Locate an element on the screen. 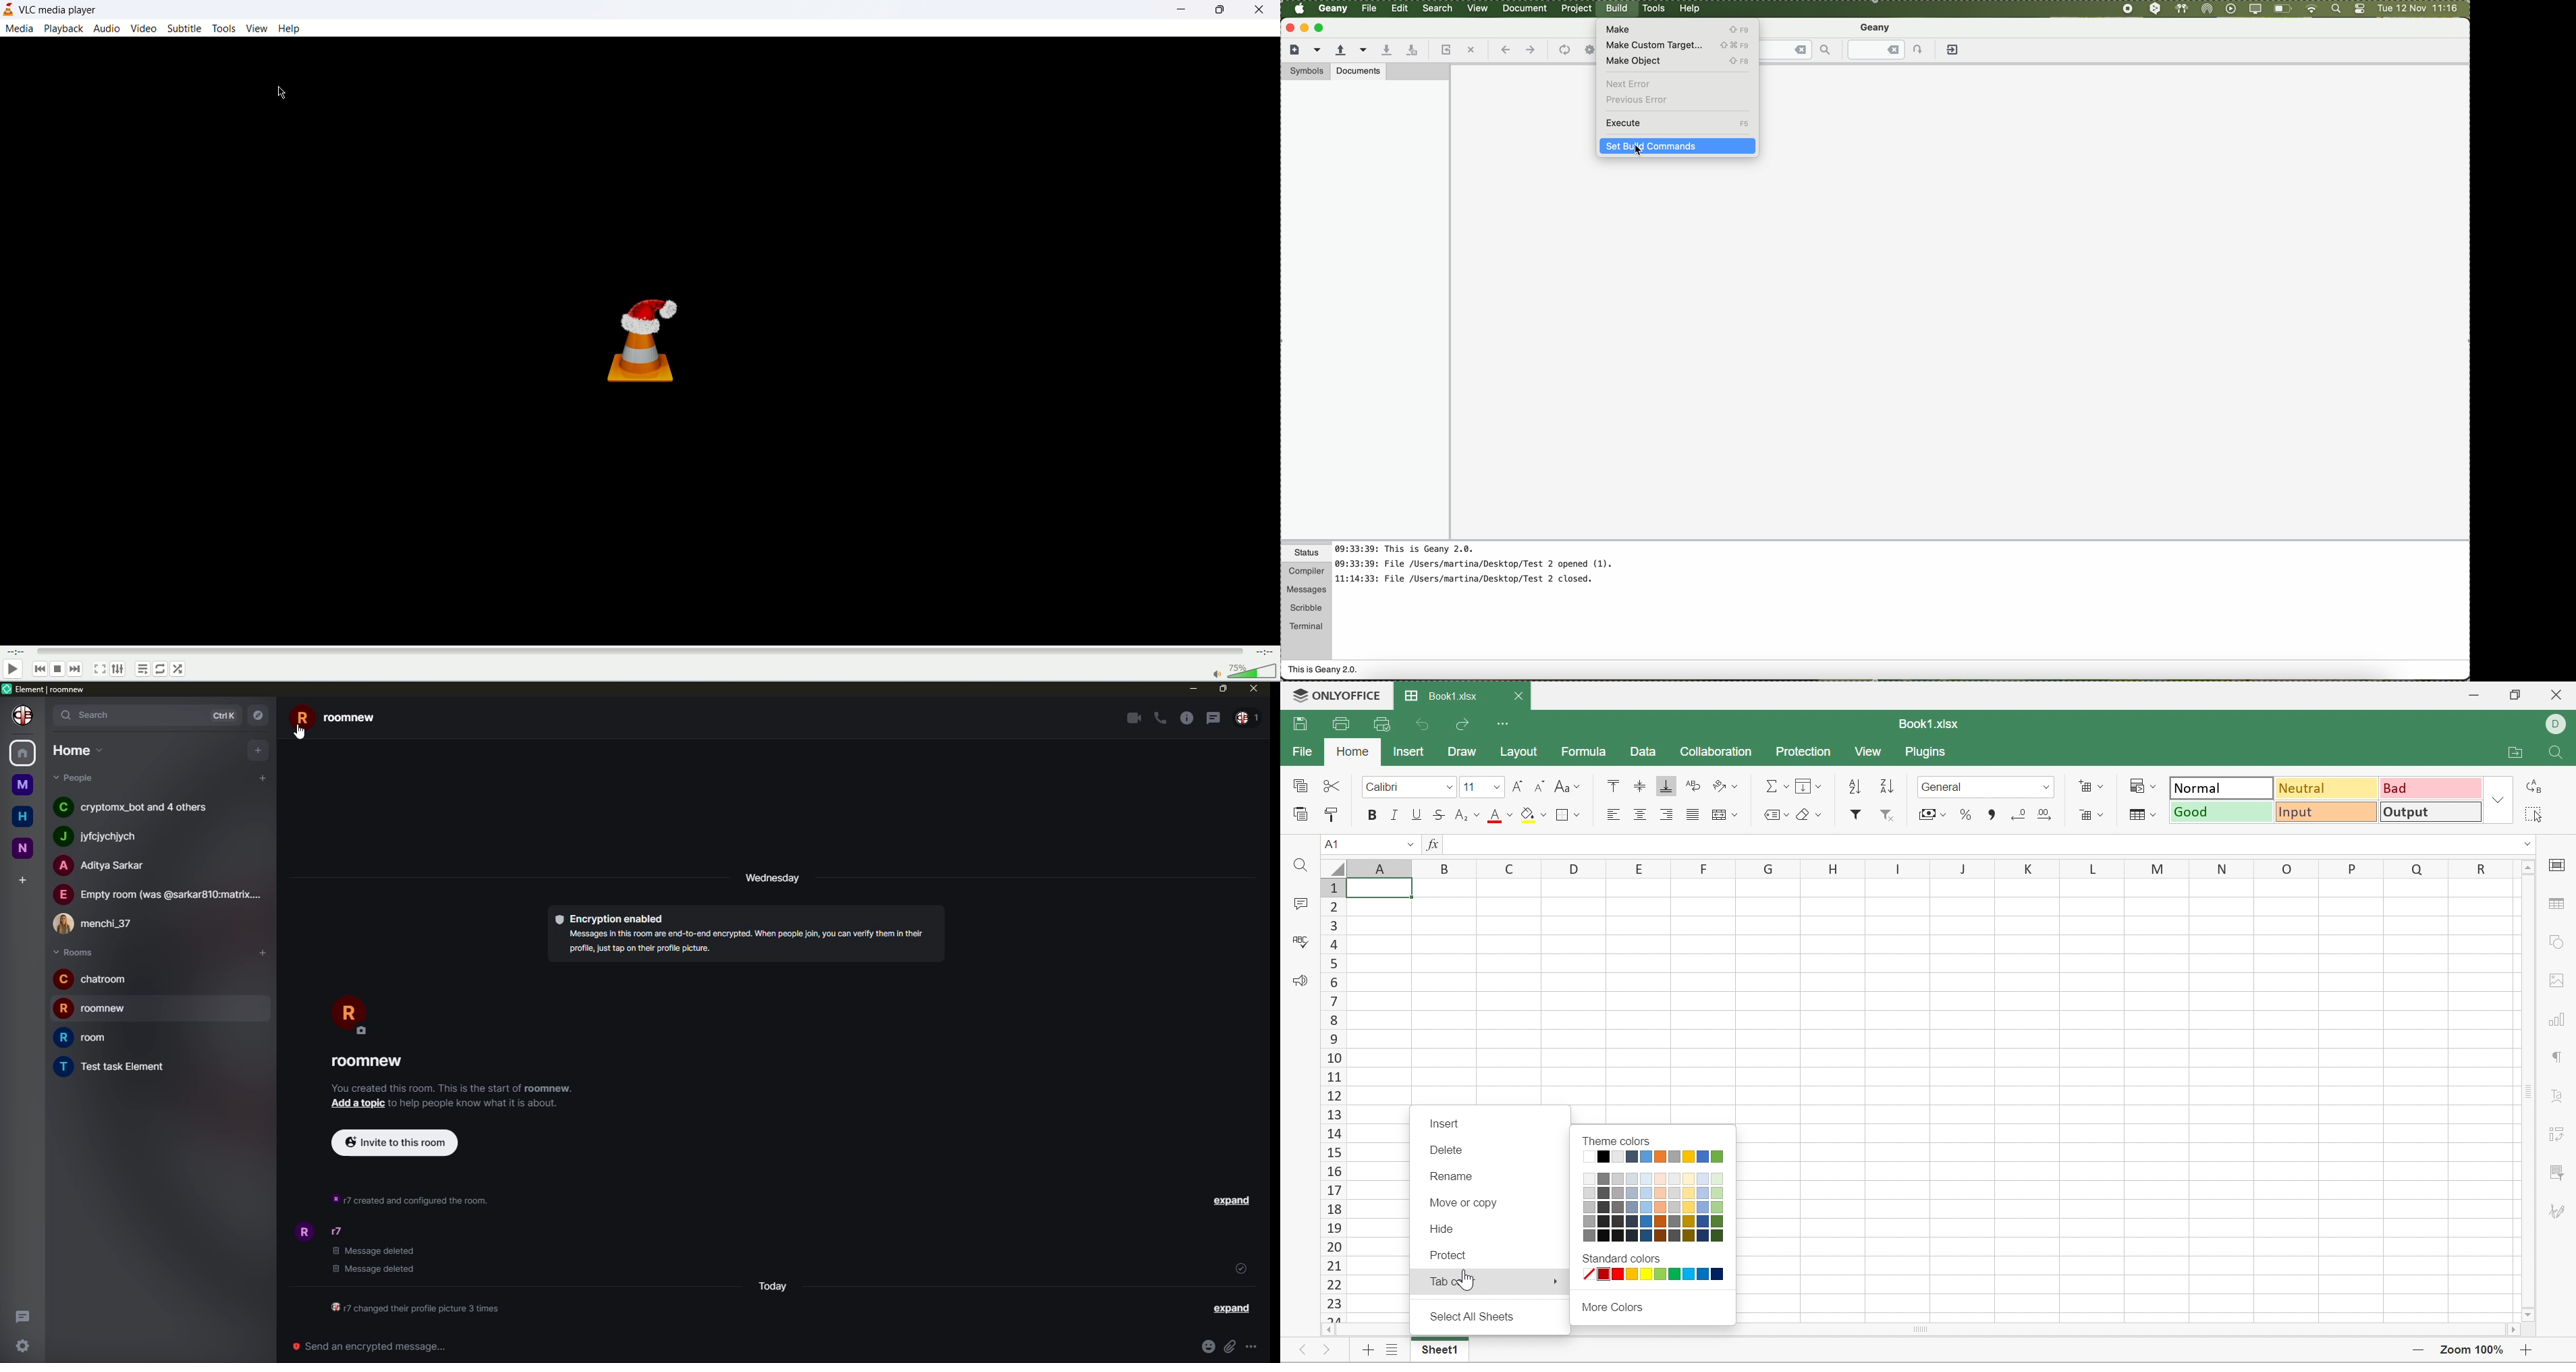 Image resolution: width=2576 pixels, height=1372 pixels. room is located at coordinates (101, 1010).